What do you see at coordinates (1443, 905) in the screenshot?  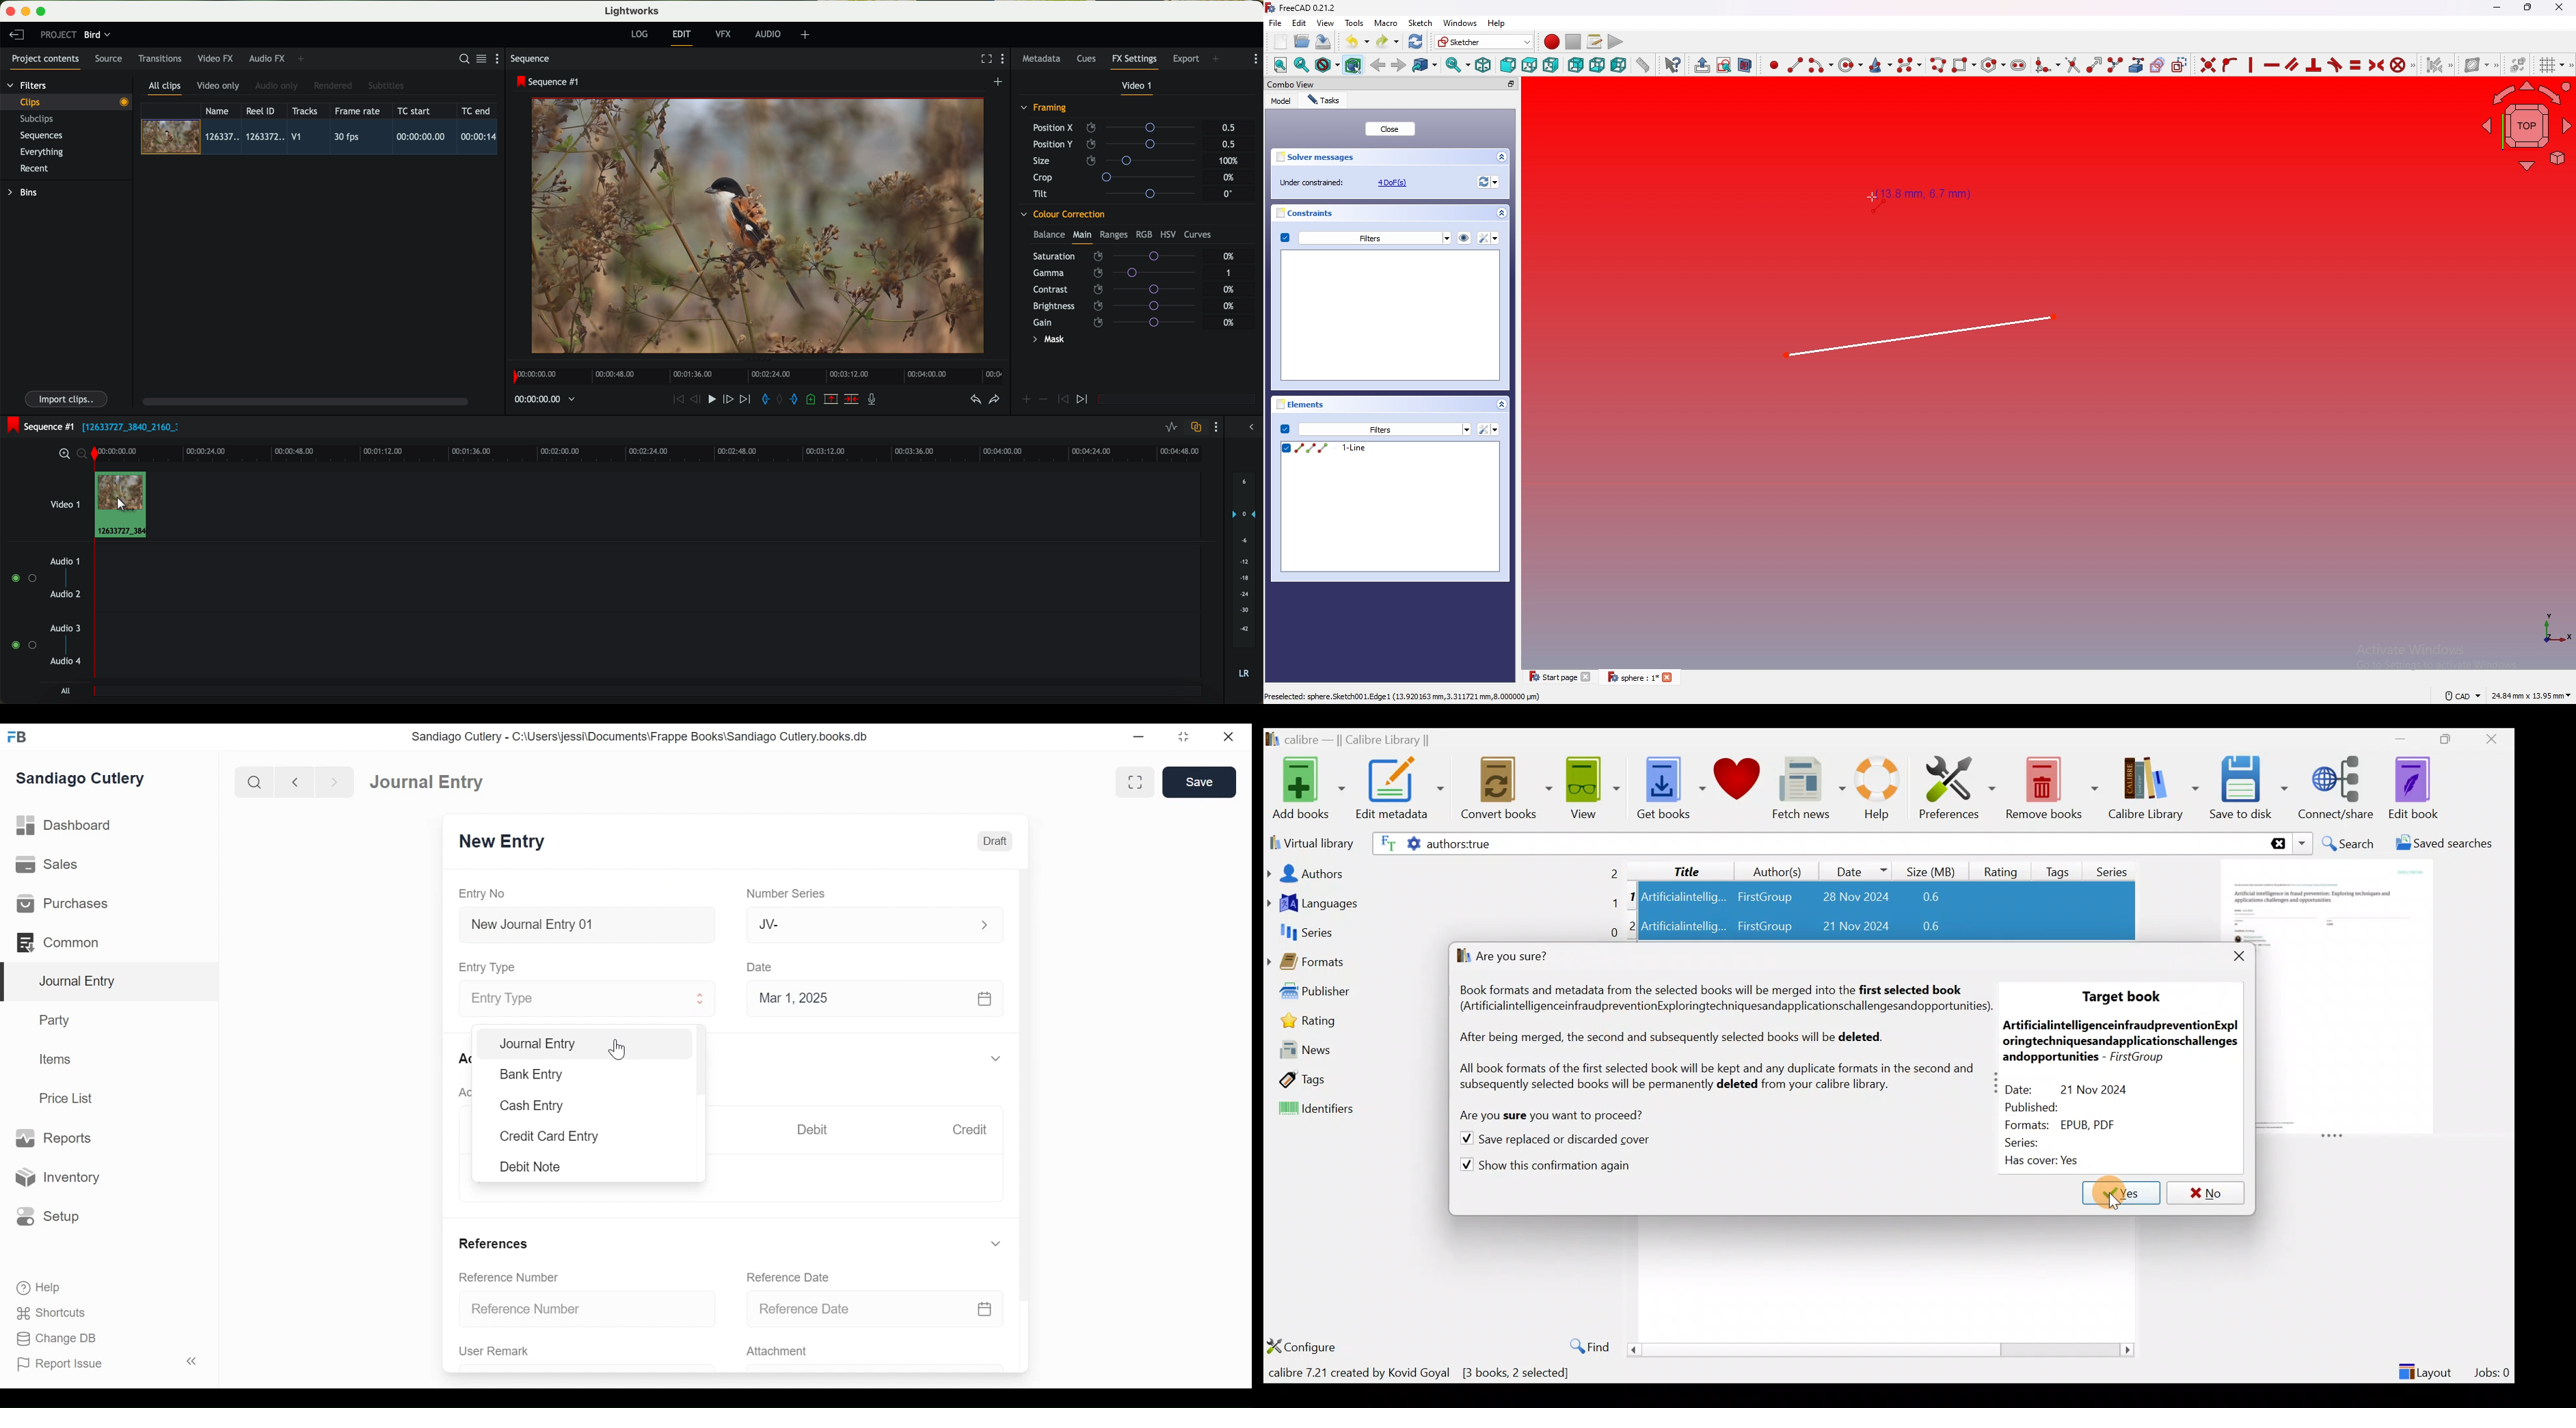 I see `Languages` at bounding box center [1443, 905].